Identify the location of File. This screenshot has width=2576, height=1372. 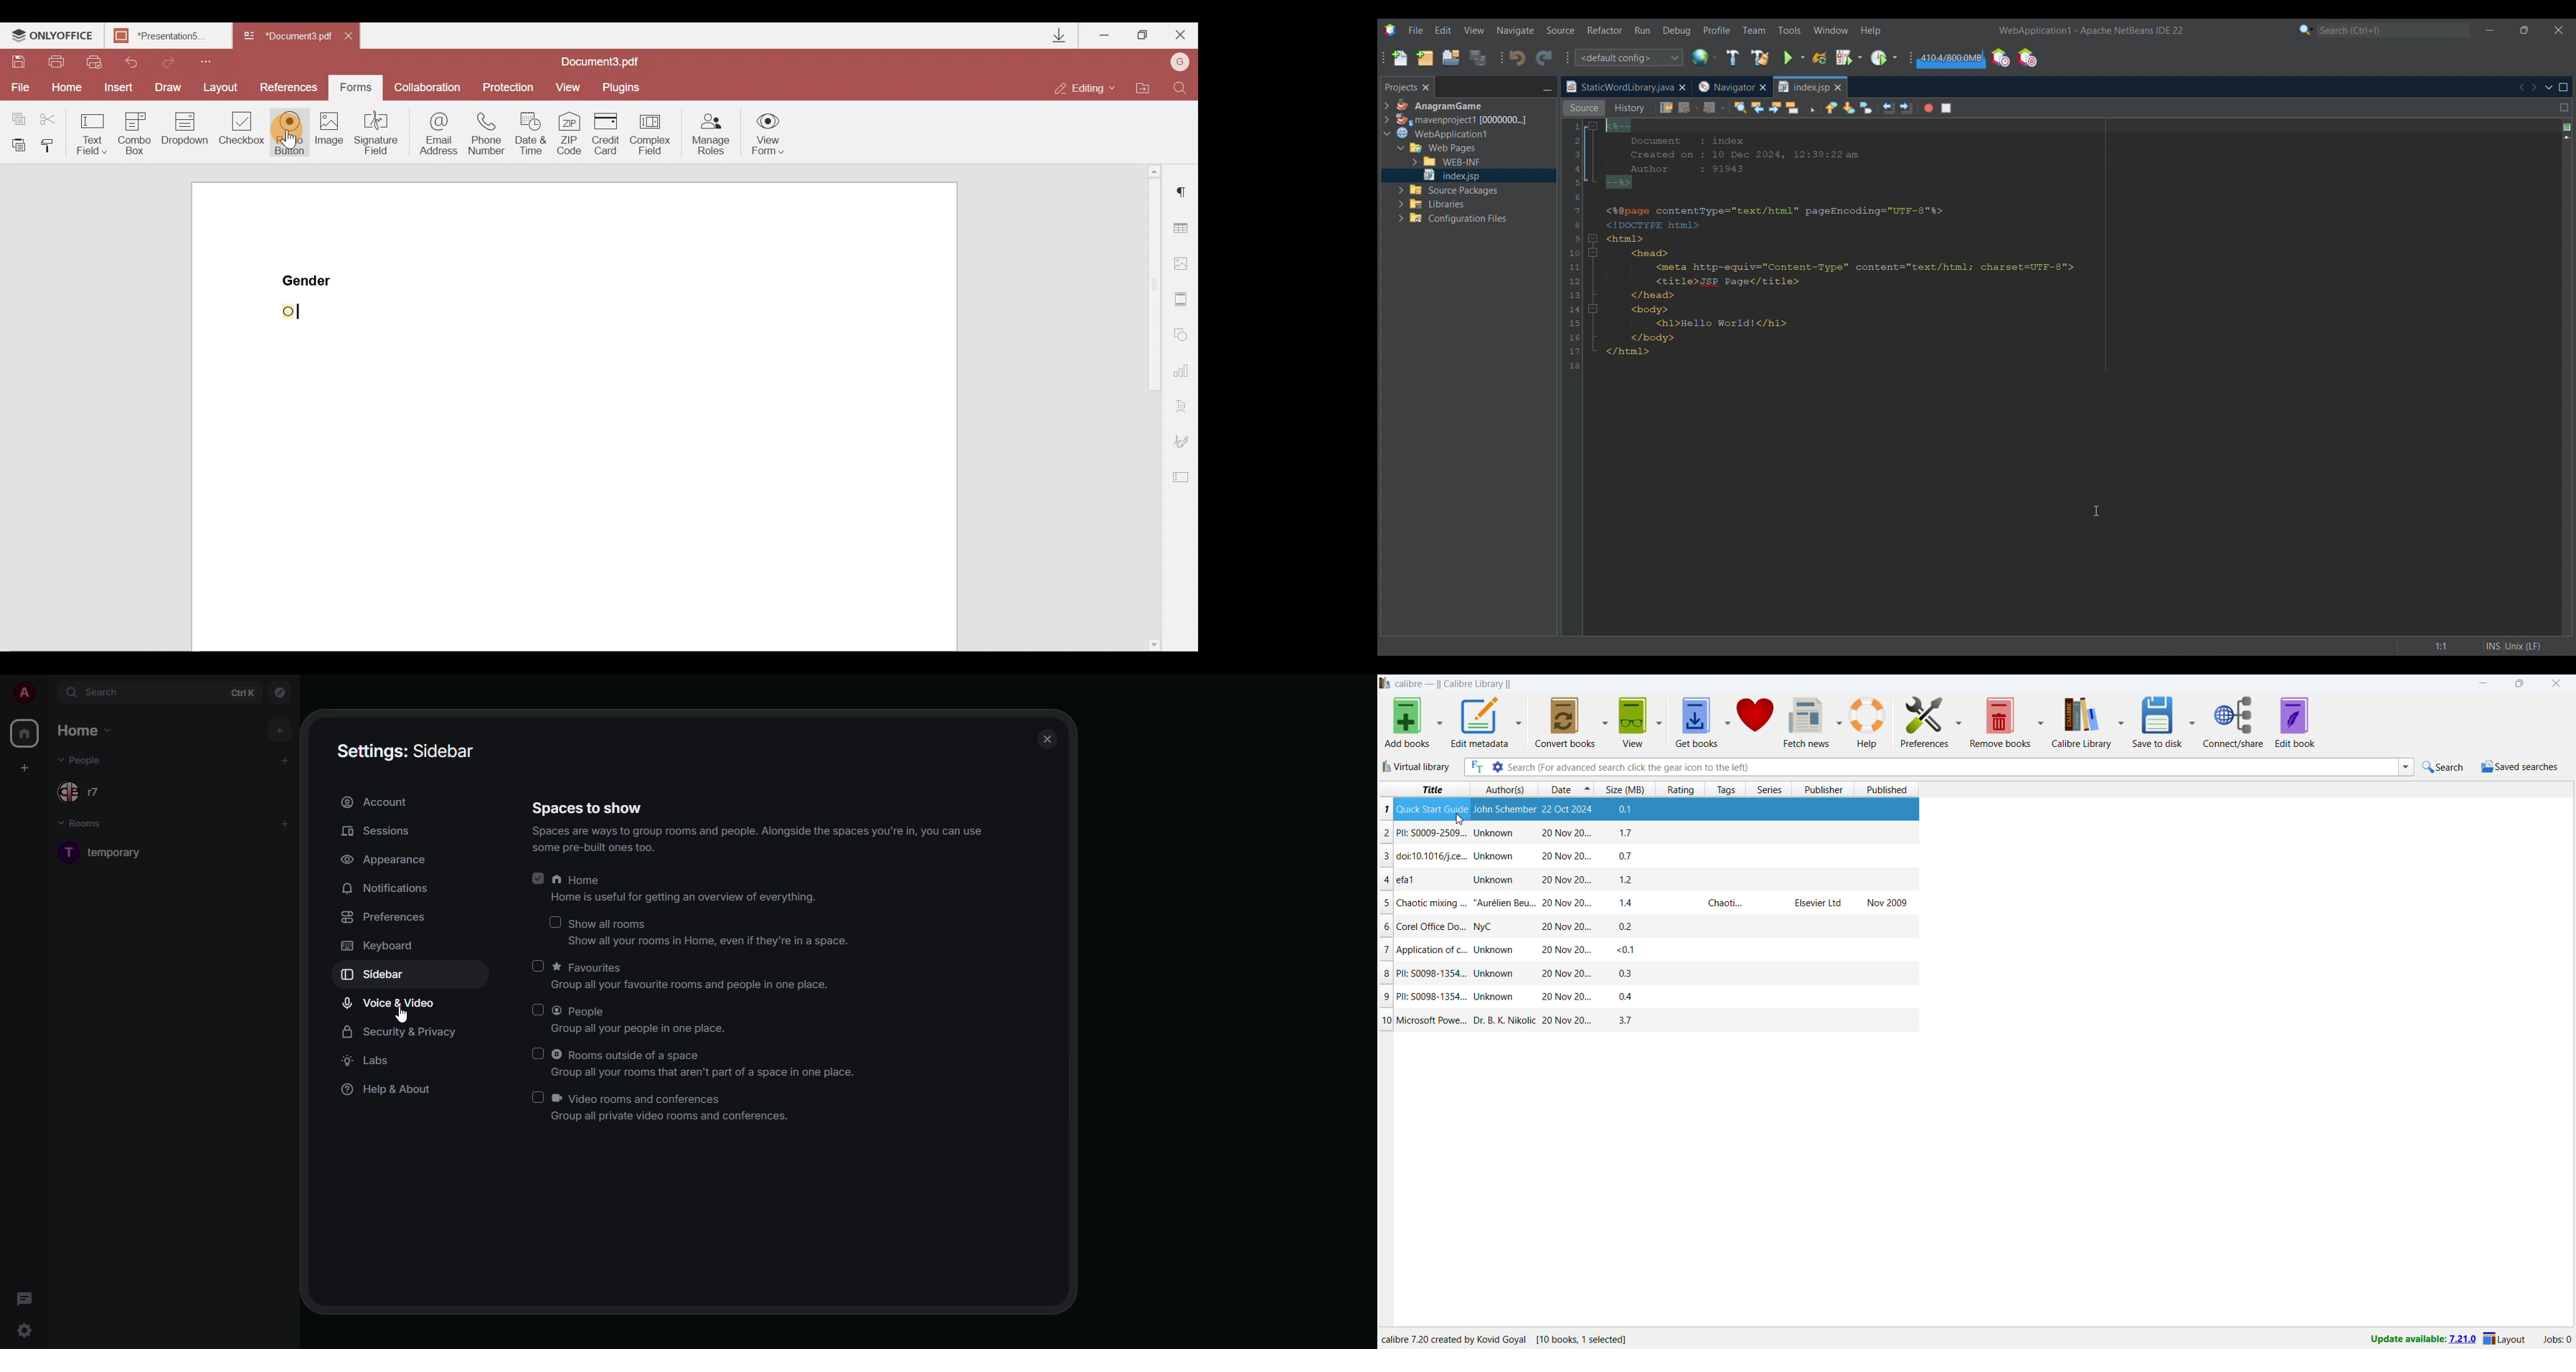
(17, 88).